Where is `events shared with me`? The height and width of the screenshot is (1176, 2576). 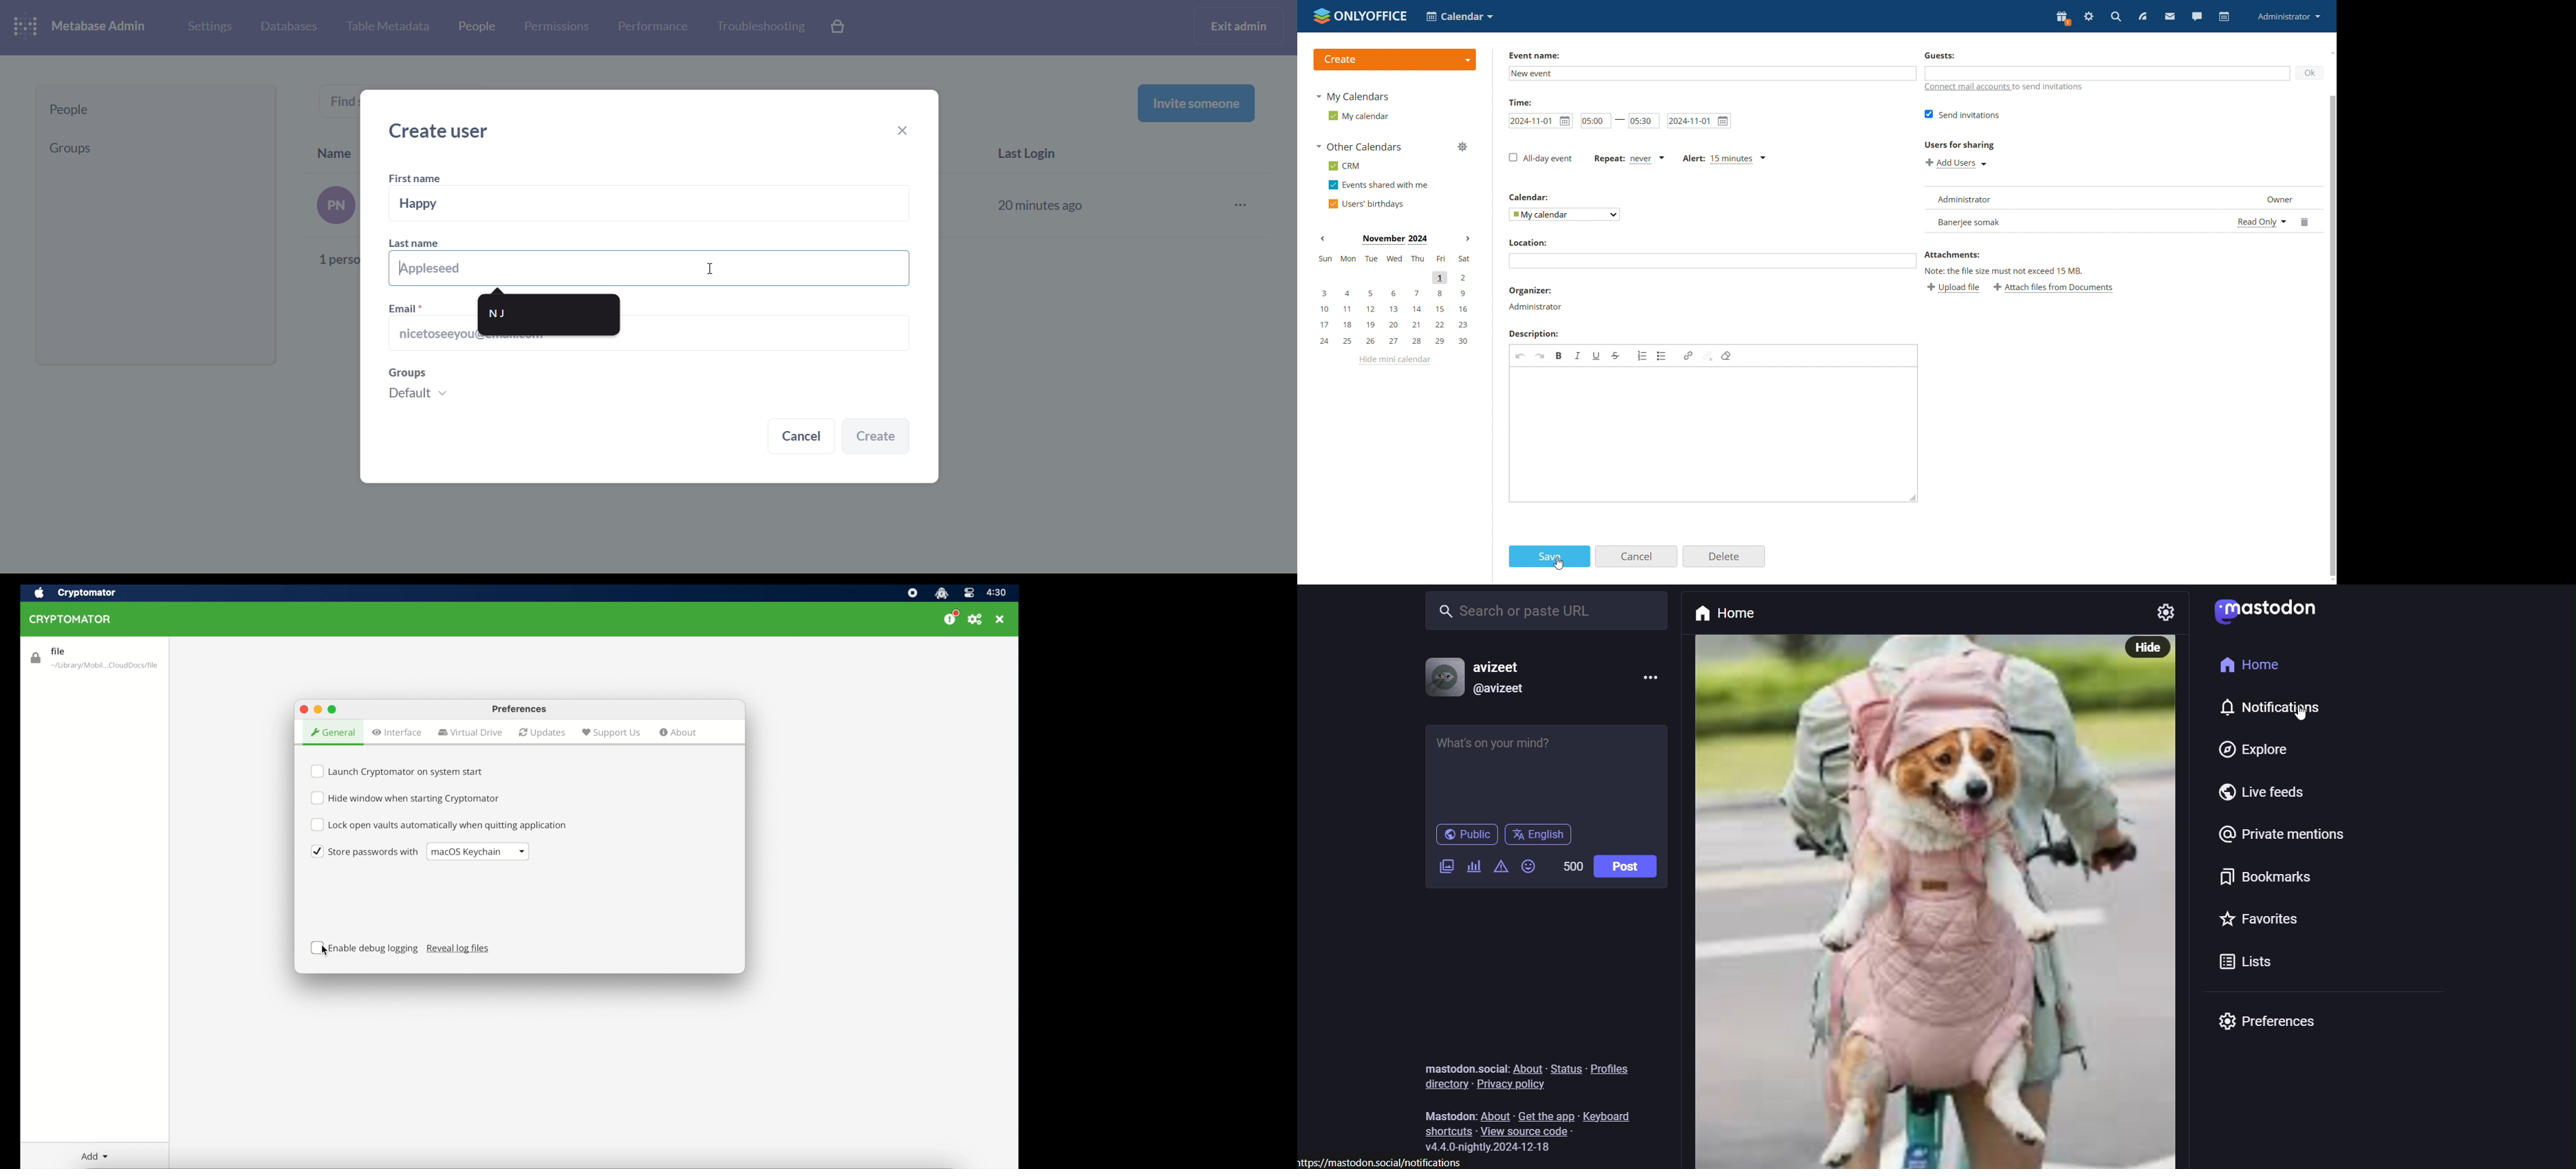 events shared with me is located at coordinates (1378, 186).